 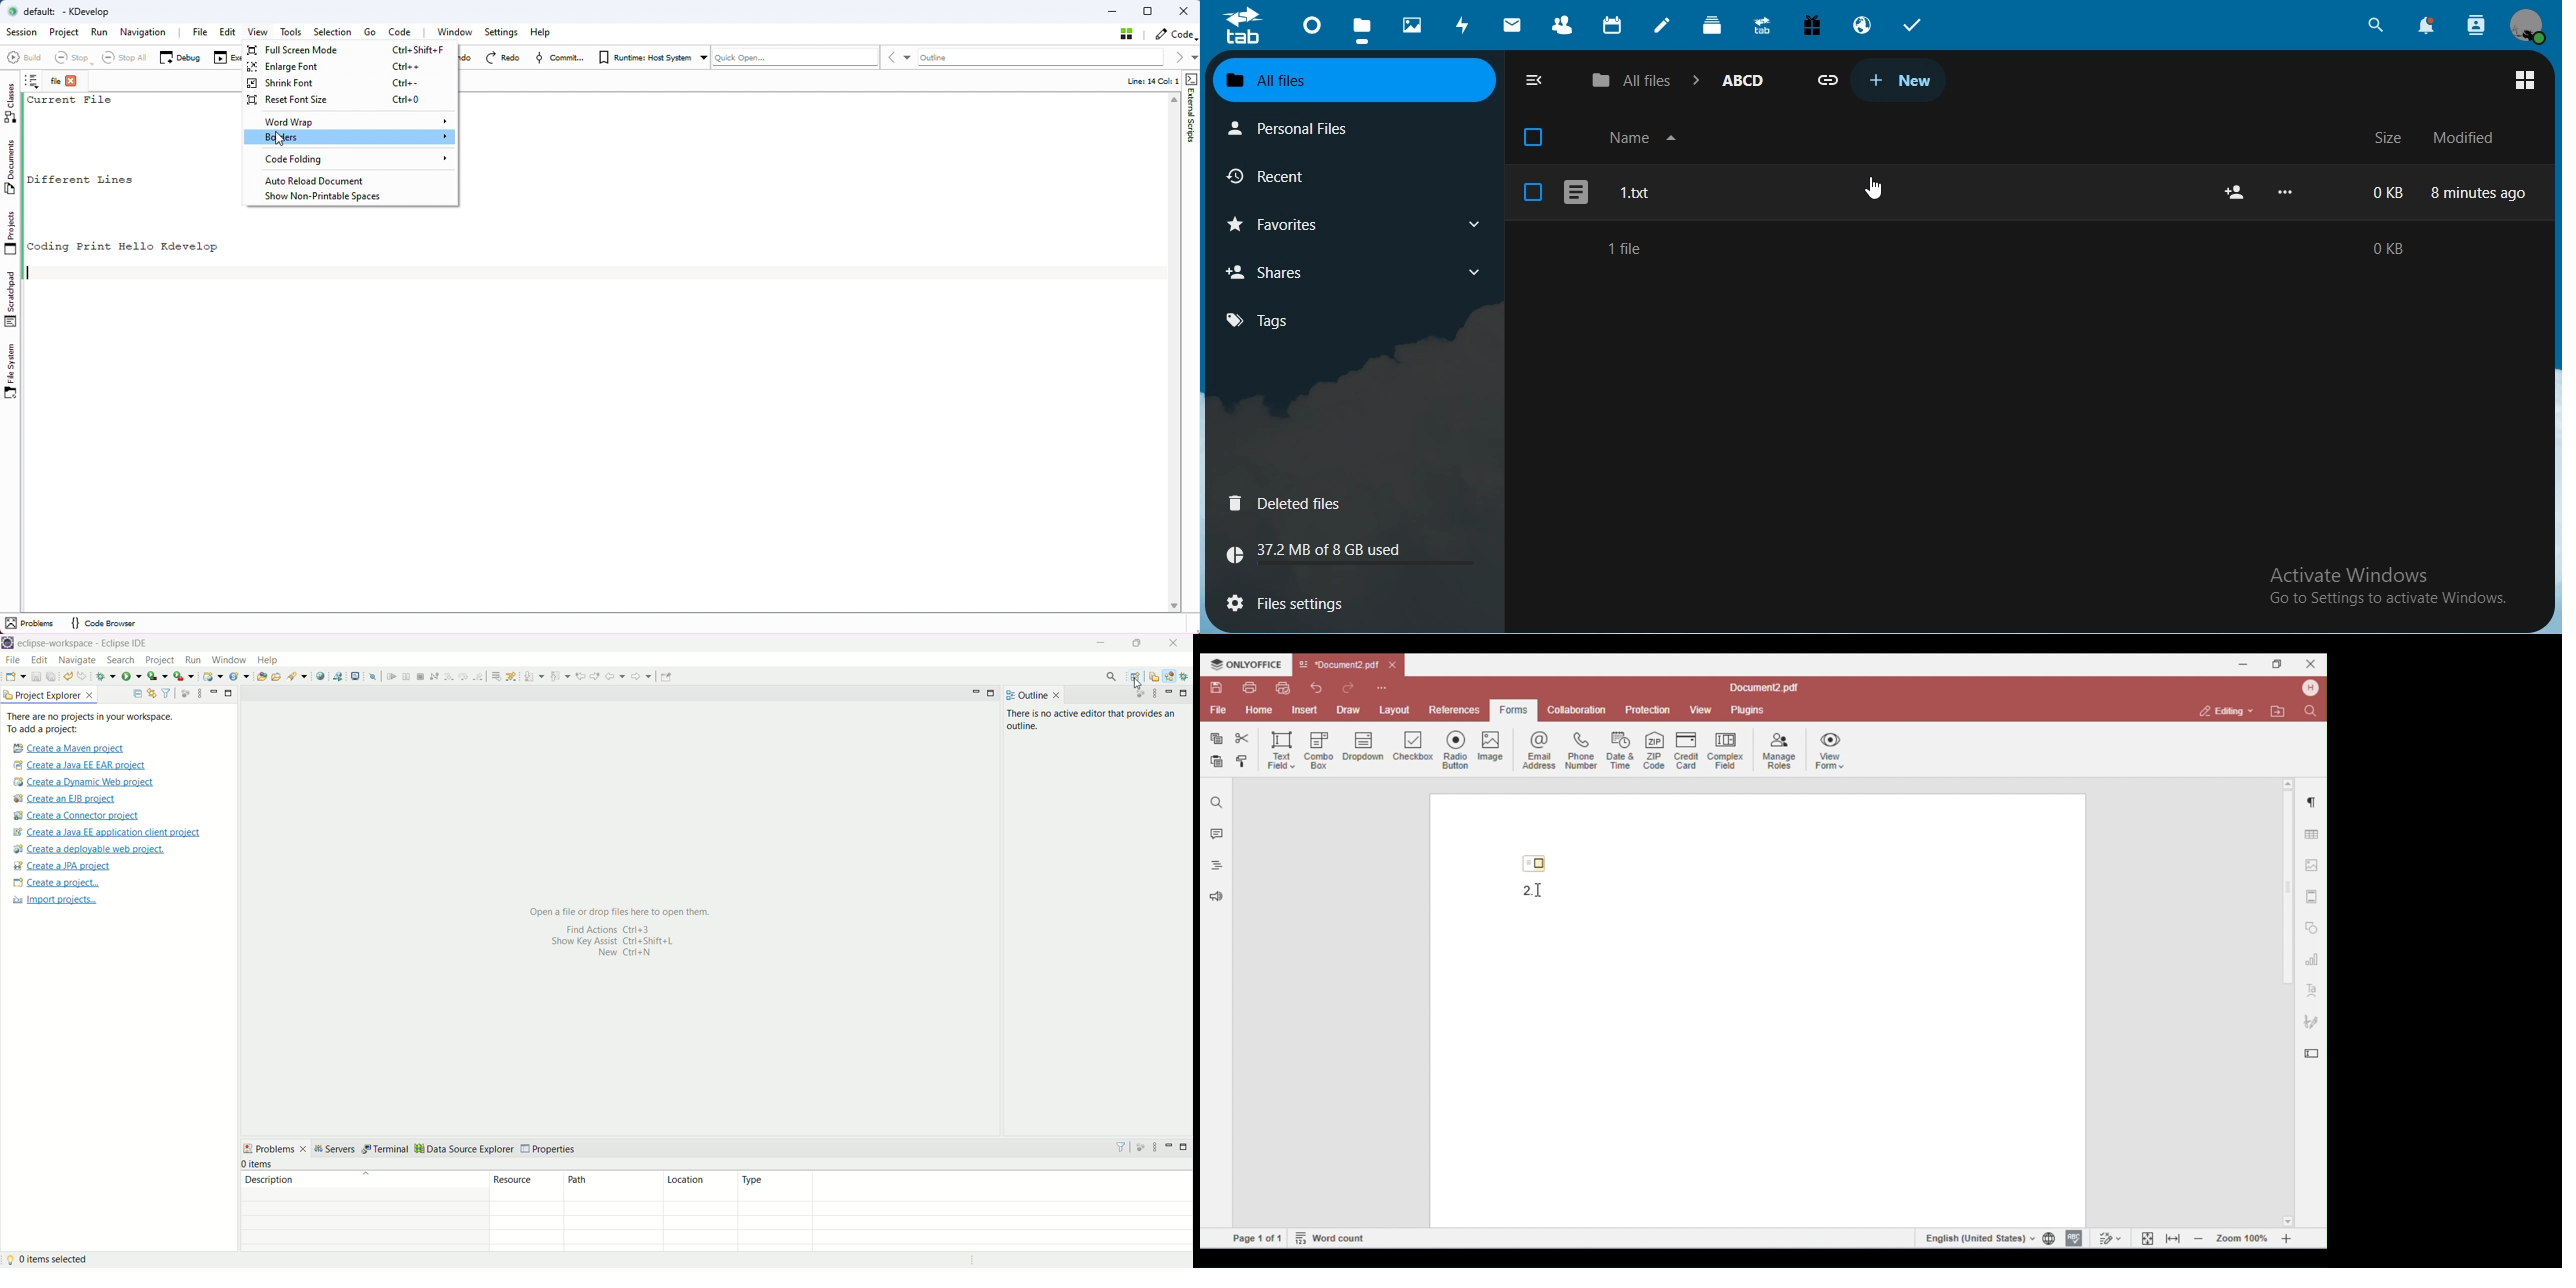 What do you see at coordinates (1290, 179) in the screenshot?
I see `reccent` at bounding box center [1290, 179].